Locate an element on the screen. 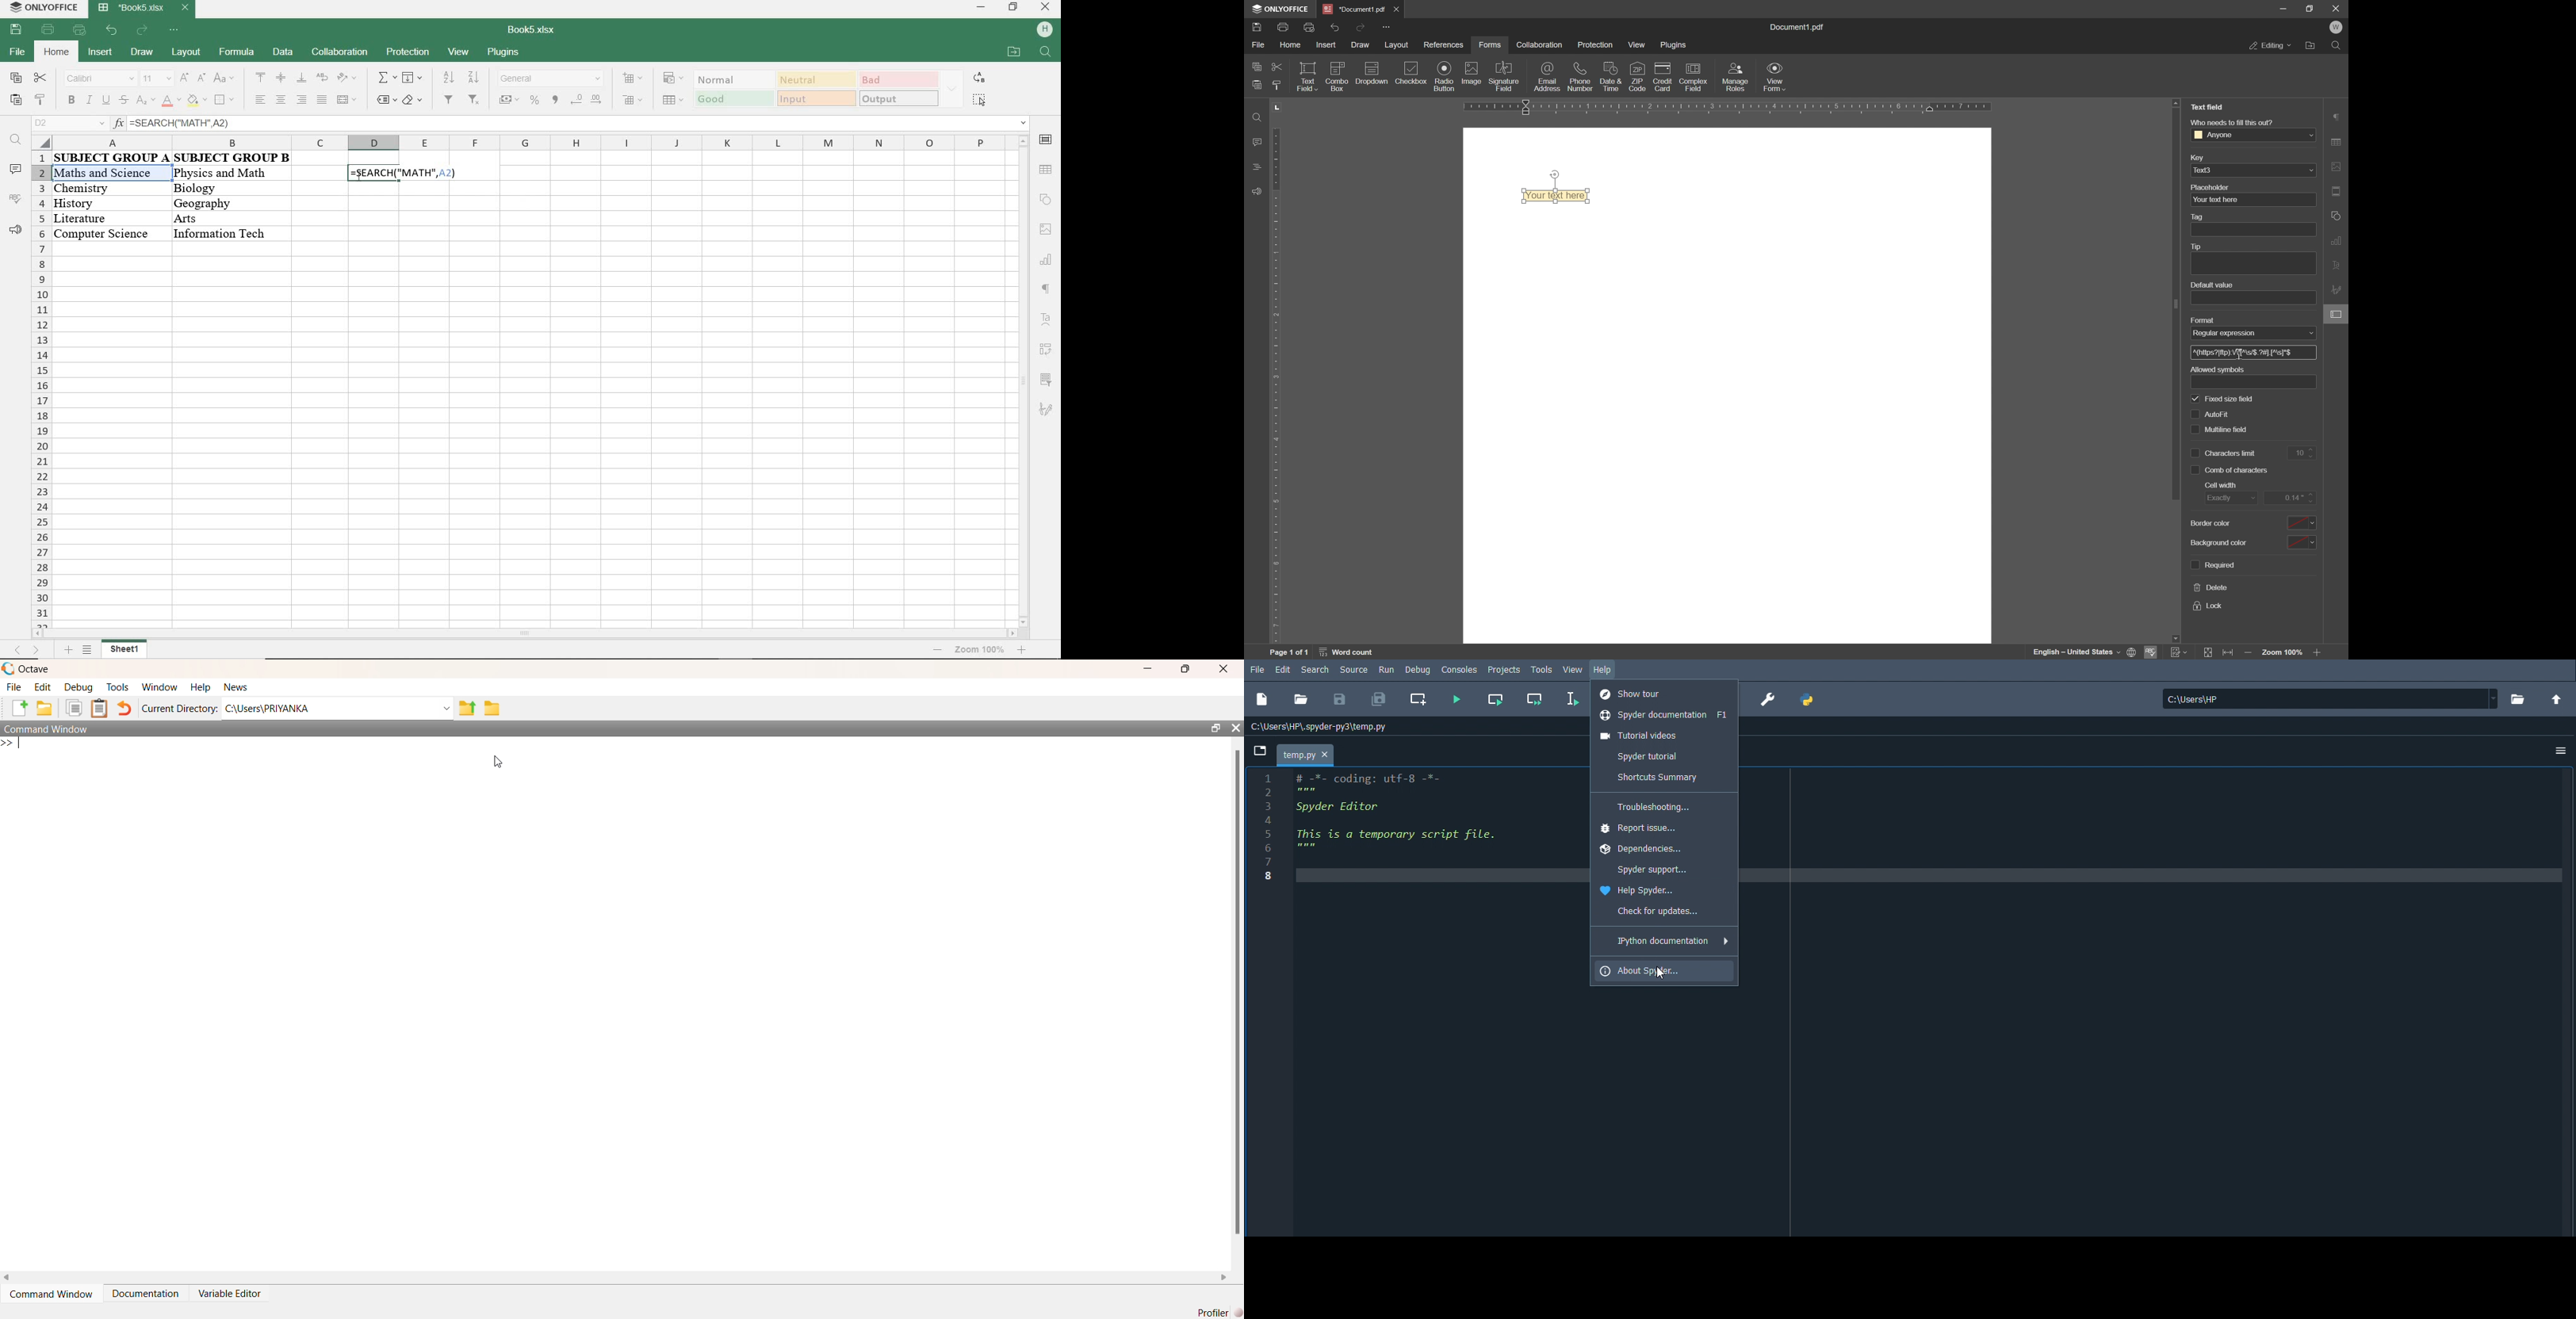 The image size is (2576, 1344).  is located at coordinates (1801, 28).